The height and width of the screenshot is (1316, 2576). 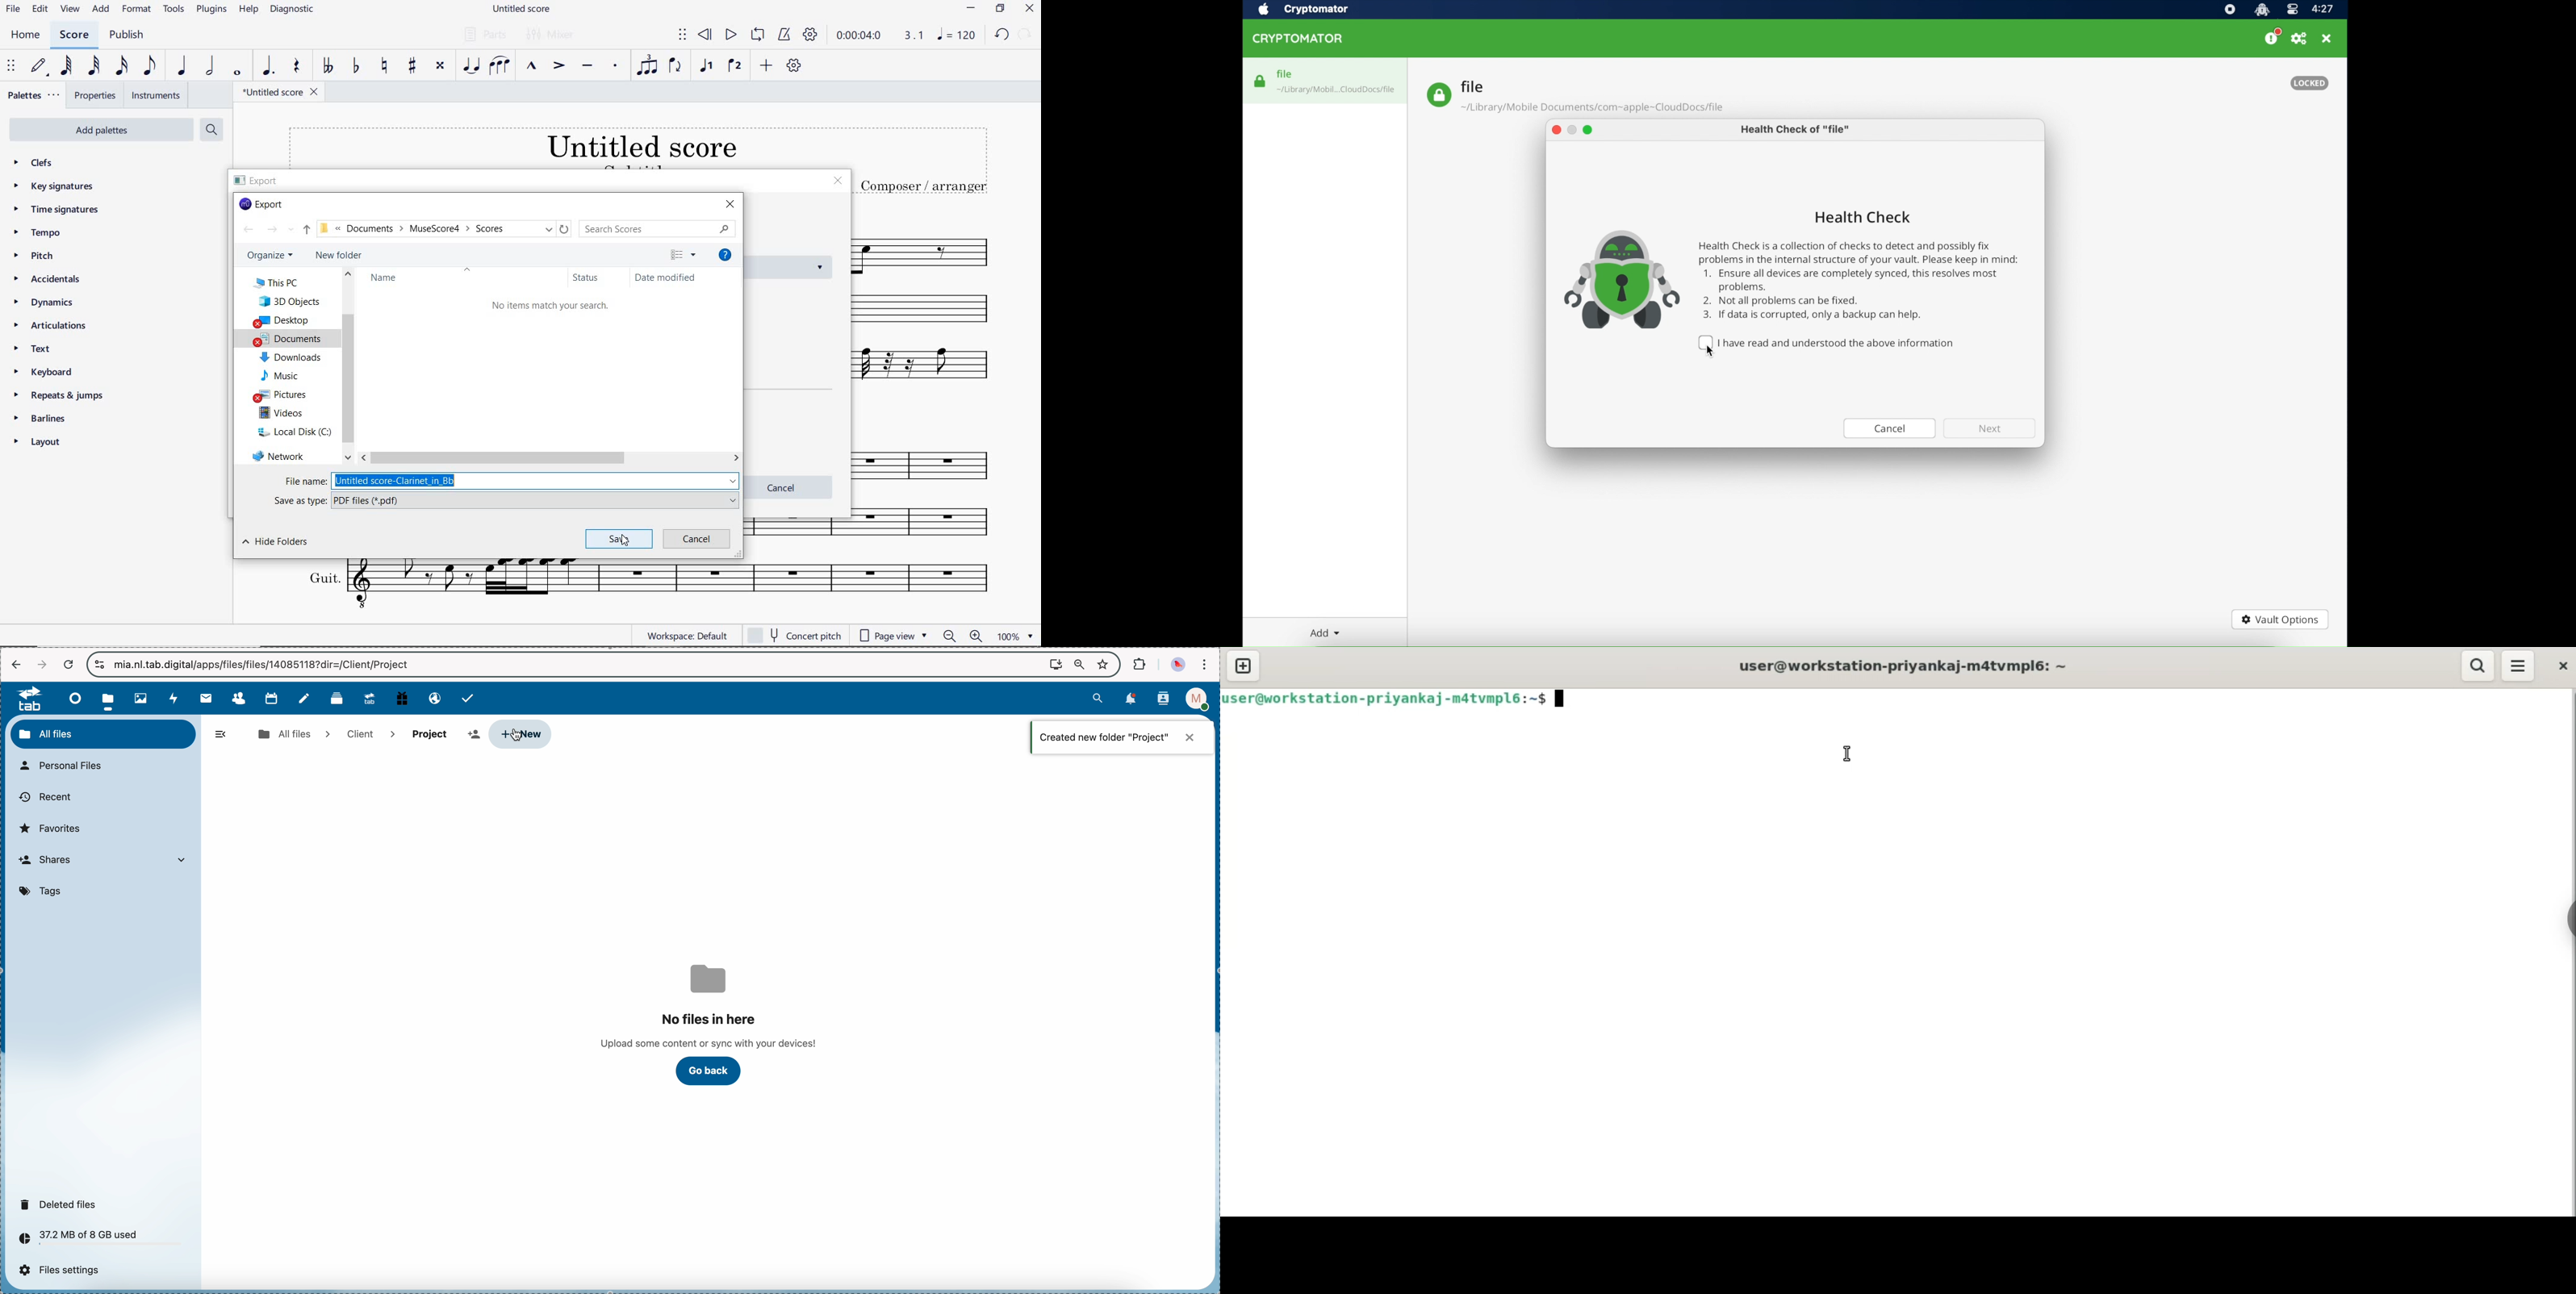 I want to click on deleted files, so click(x=61, y=1204).